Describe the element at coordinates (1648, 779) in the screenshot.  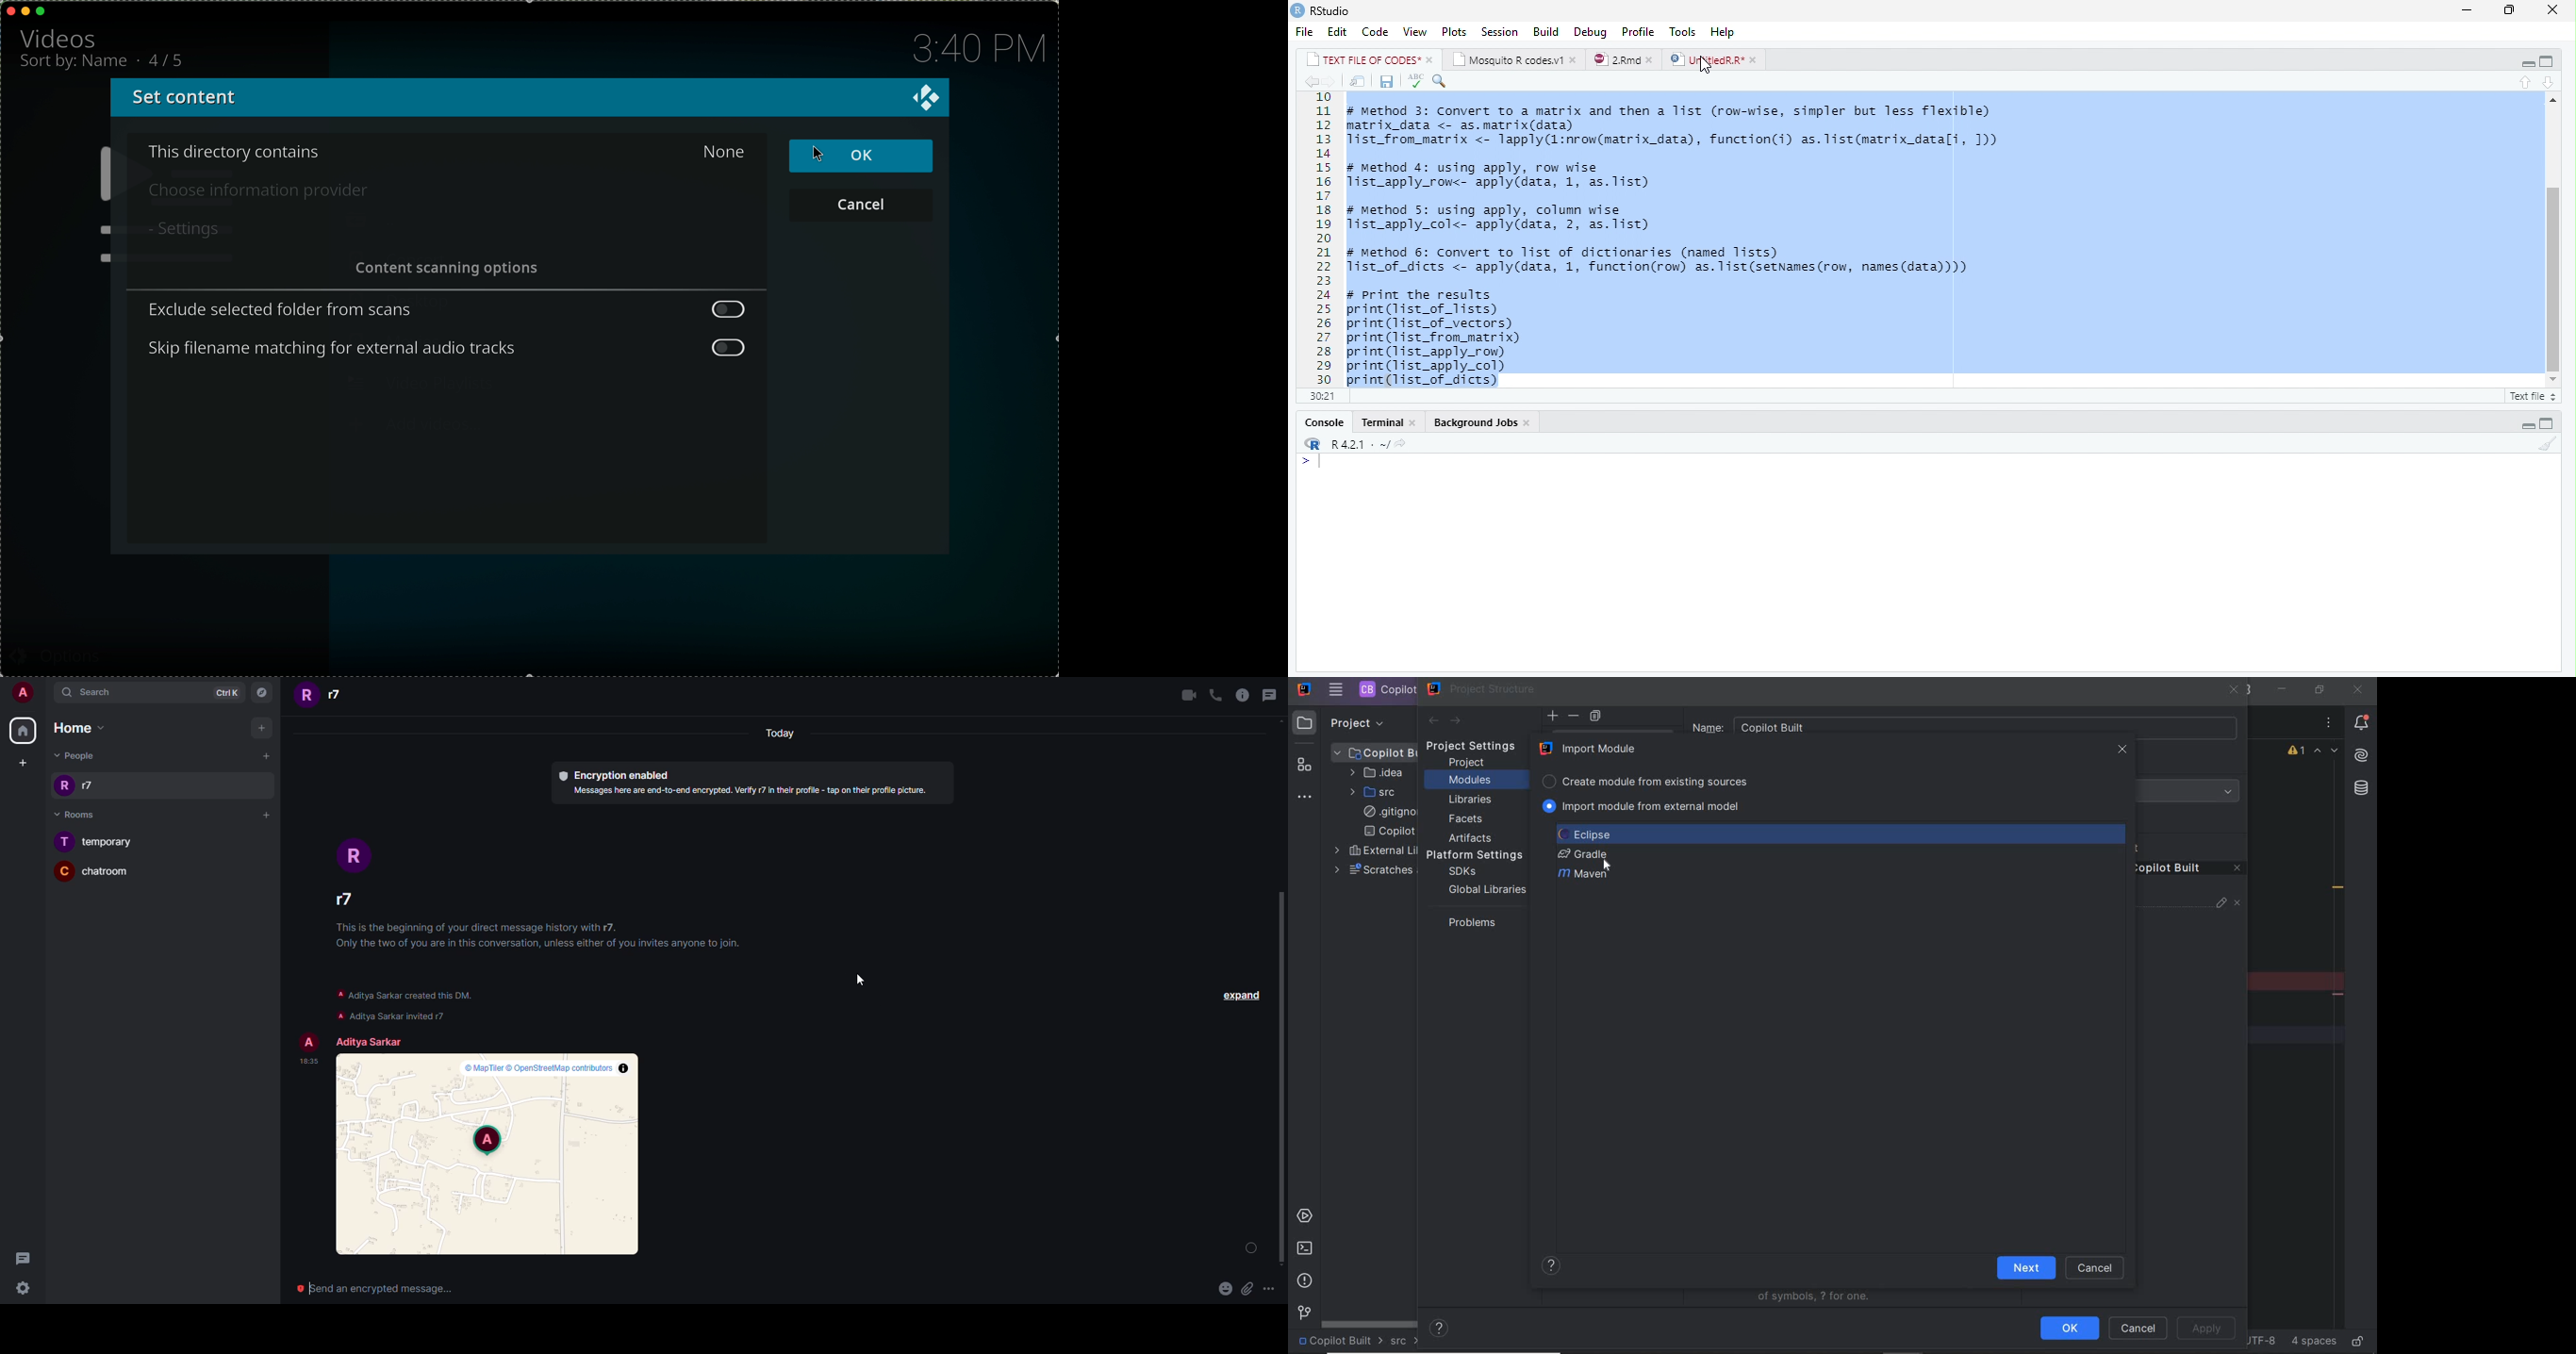
I see `CREATE MODULE FROM EXISTING SOURCES` at that location.